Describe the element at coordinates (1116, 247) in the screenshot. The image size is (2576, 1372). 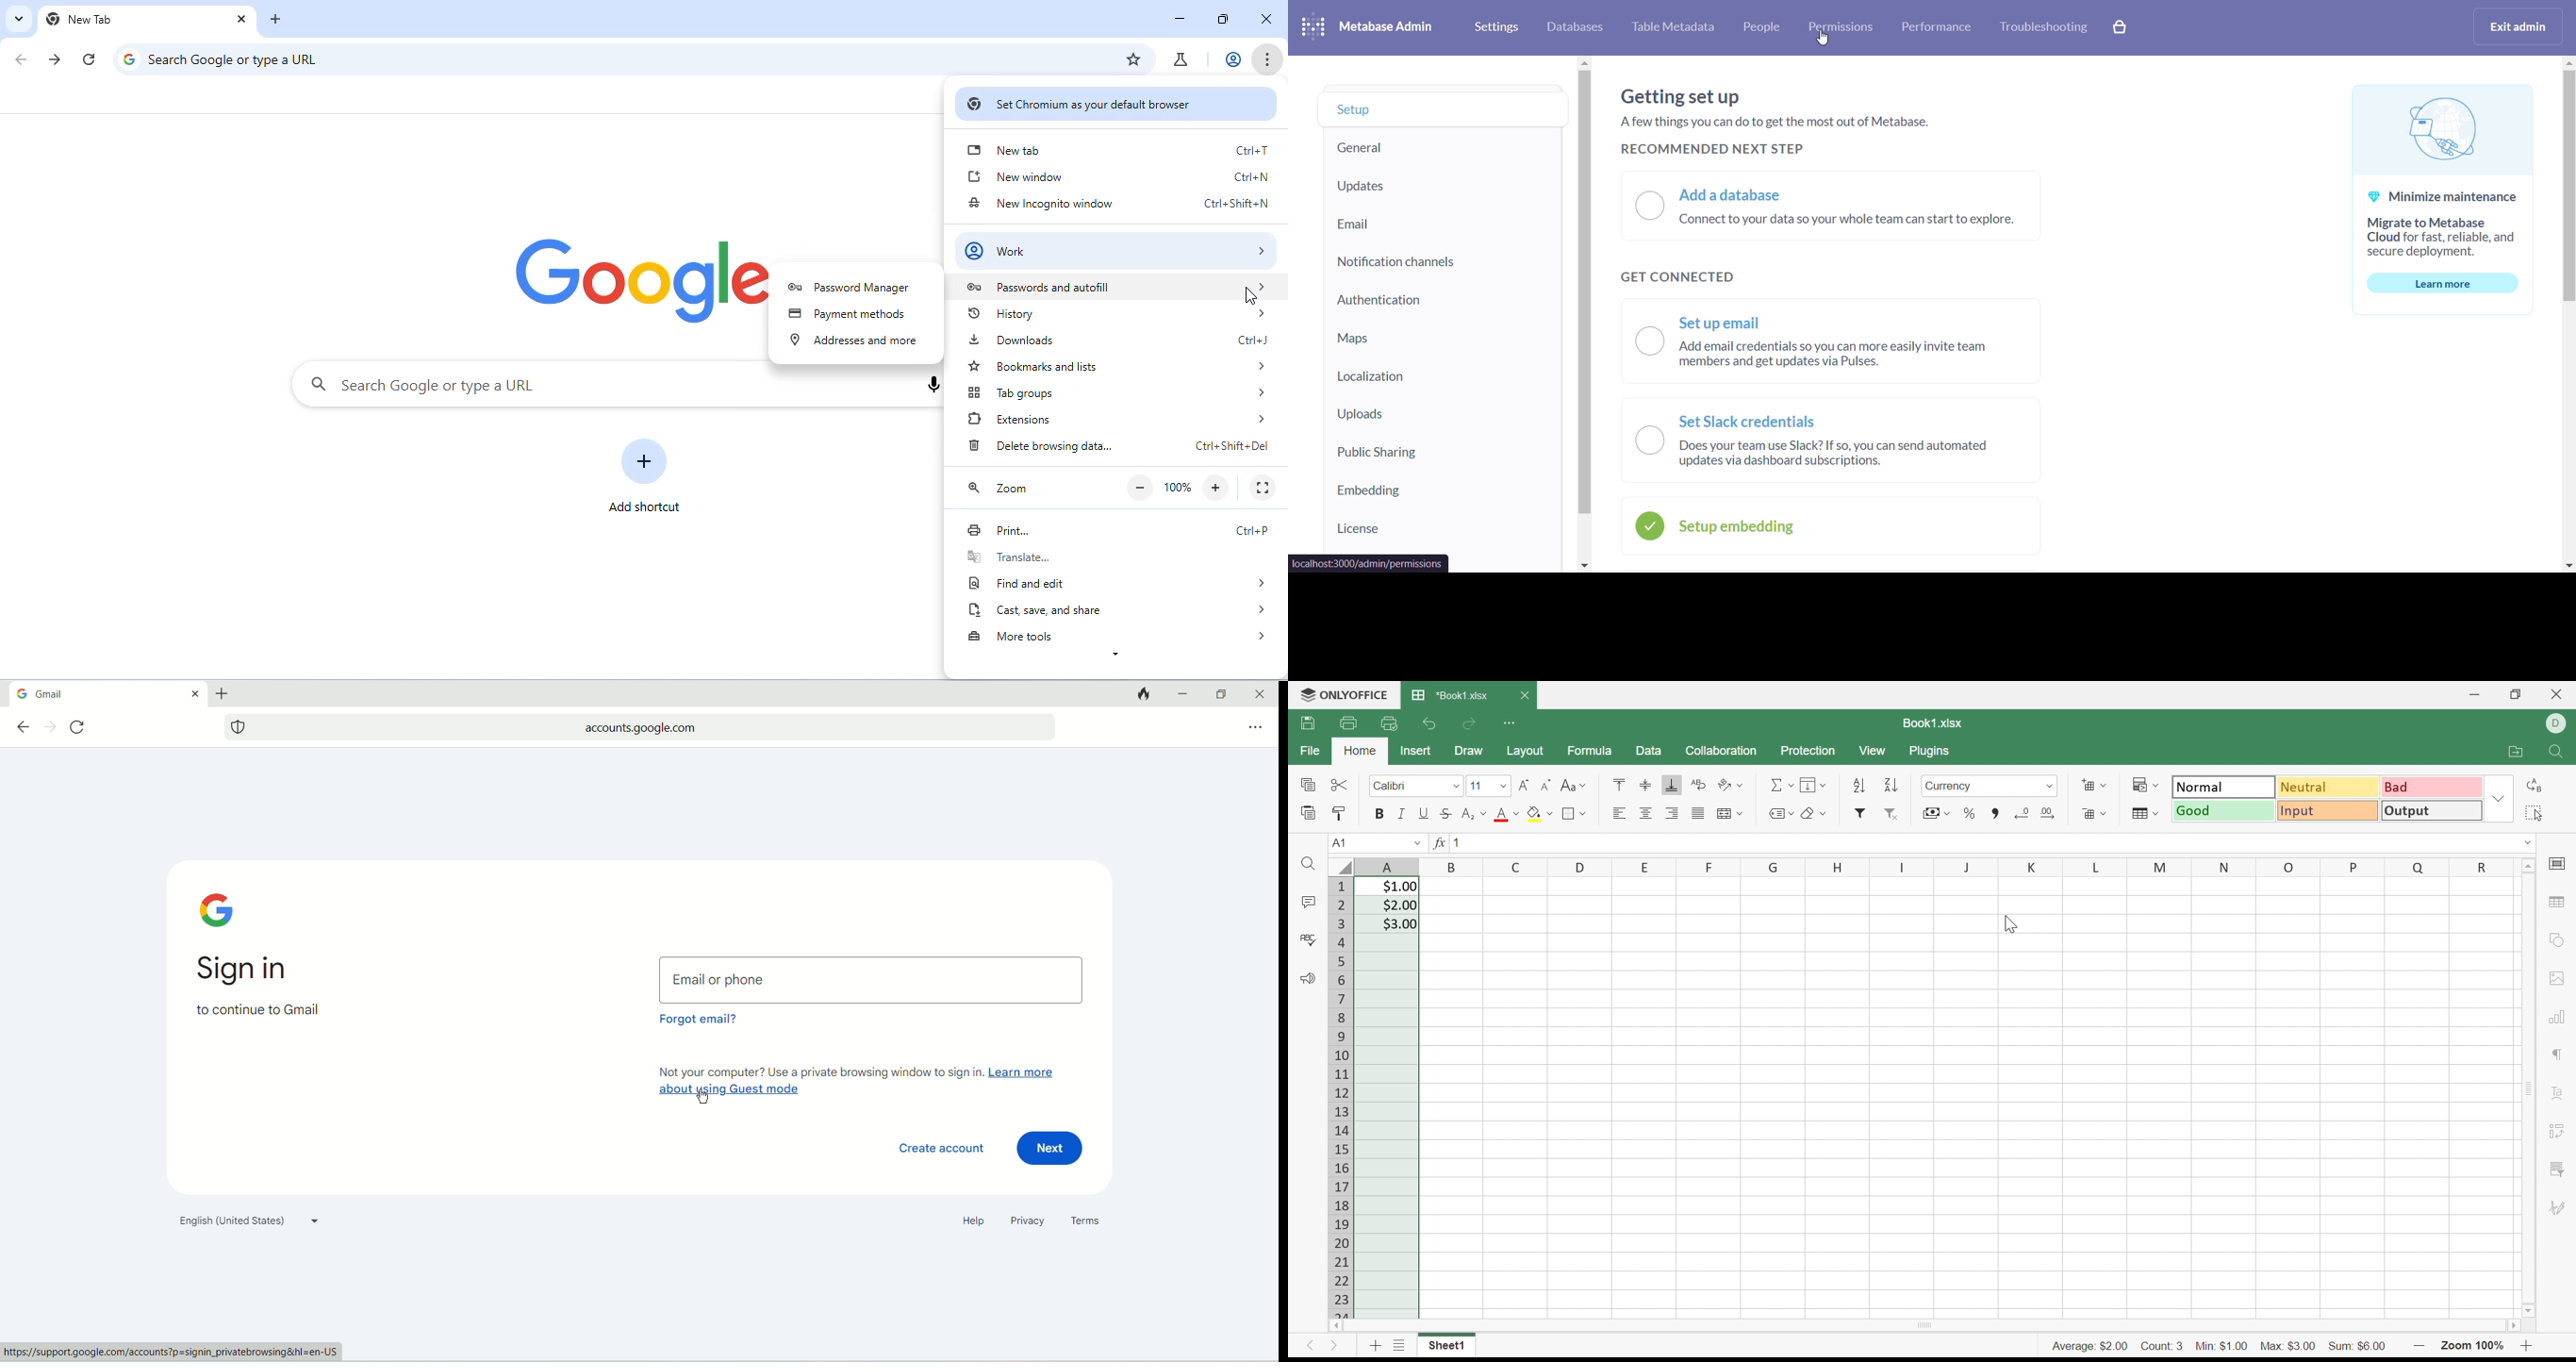
I see `work` at that location.